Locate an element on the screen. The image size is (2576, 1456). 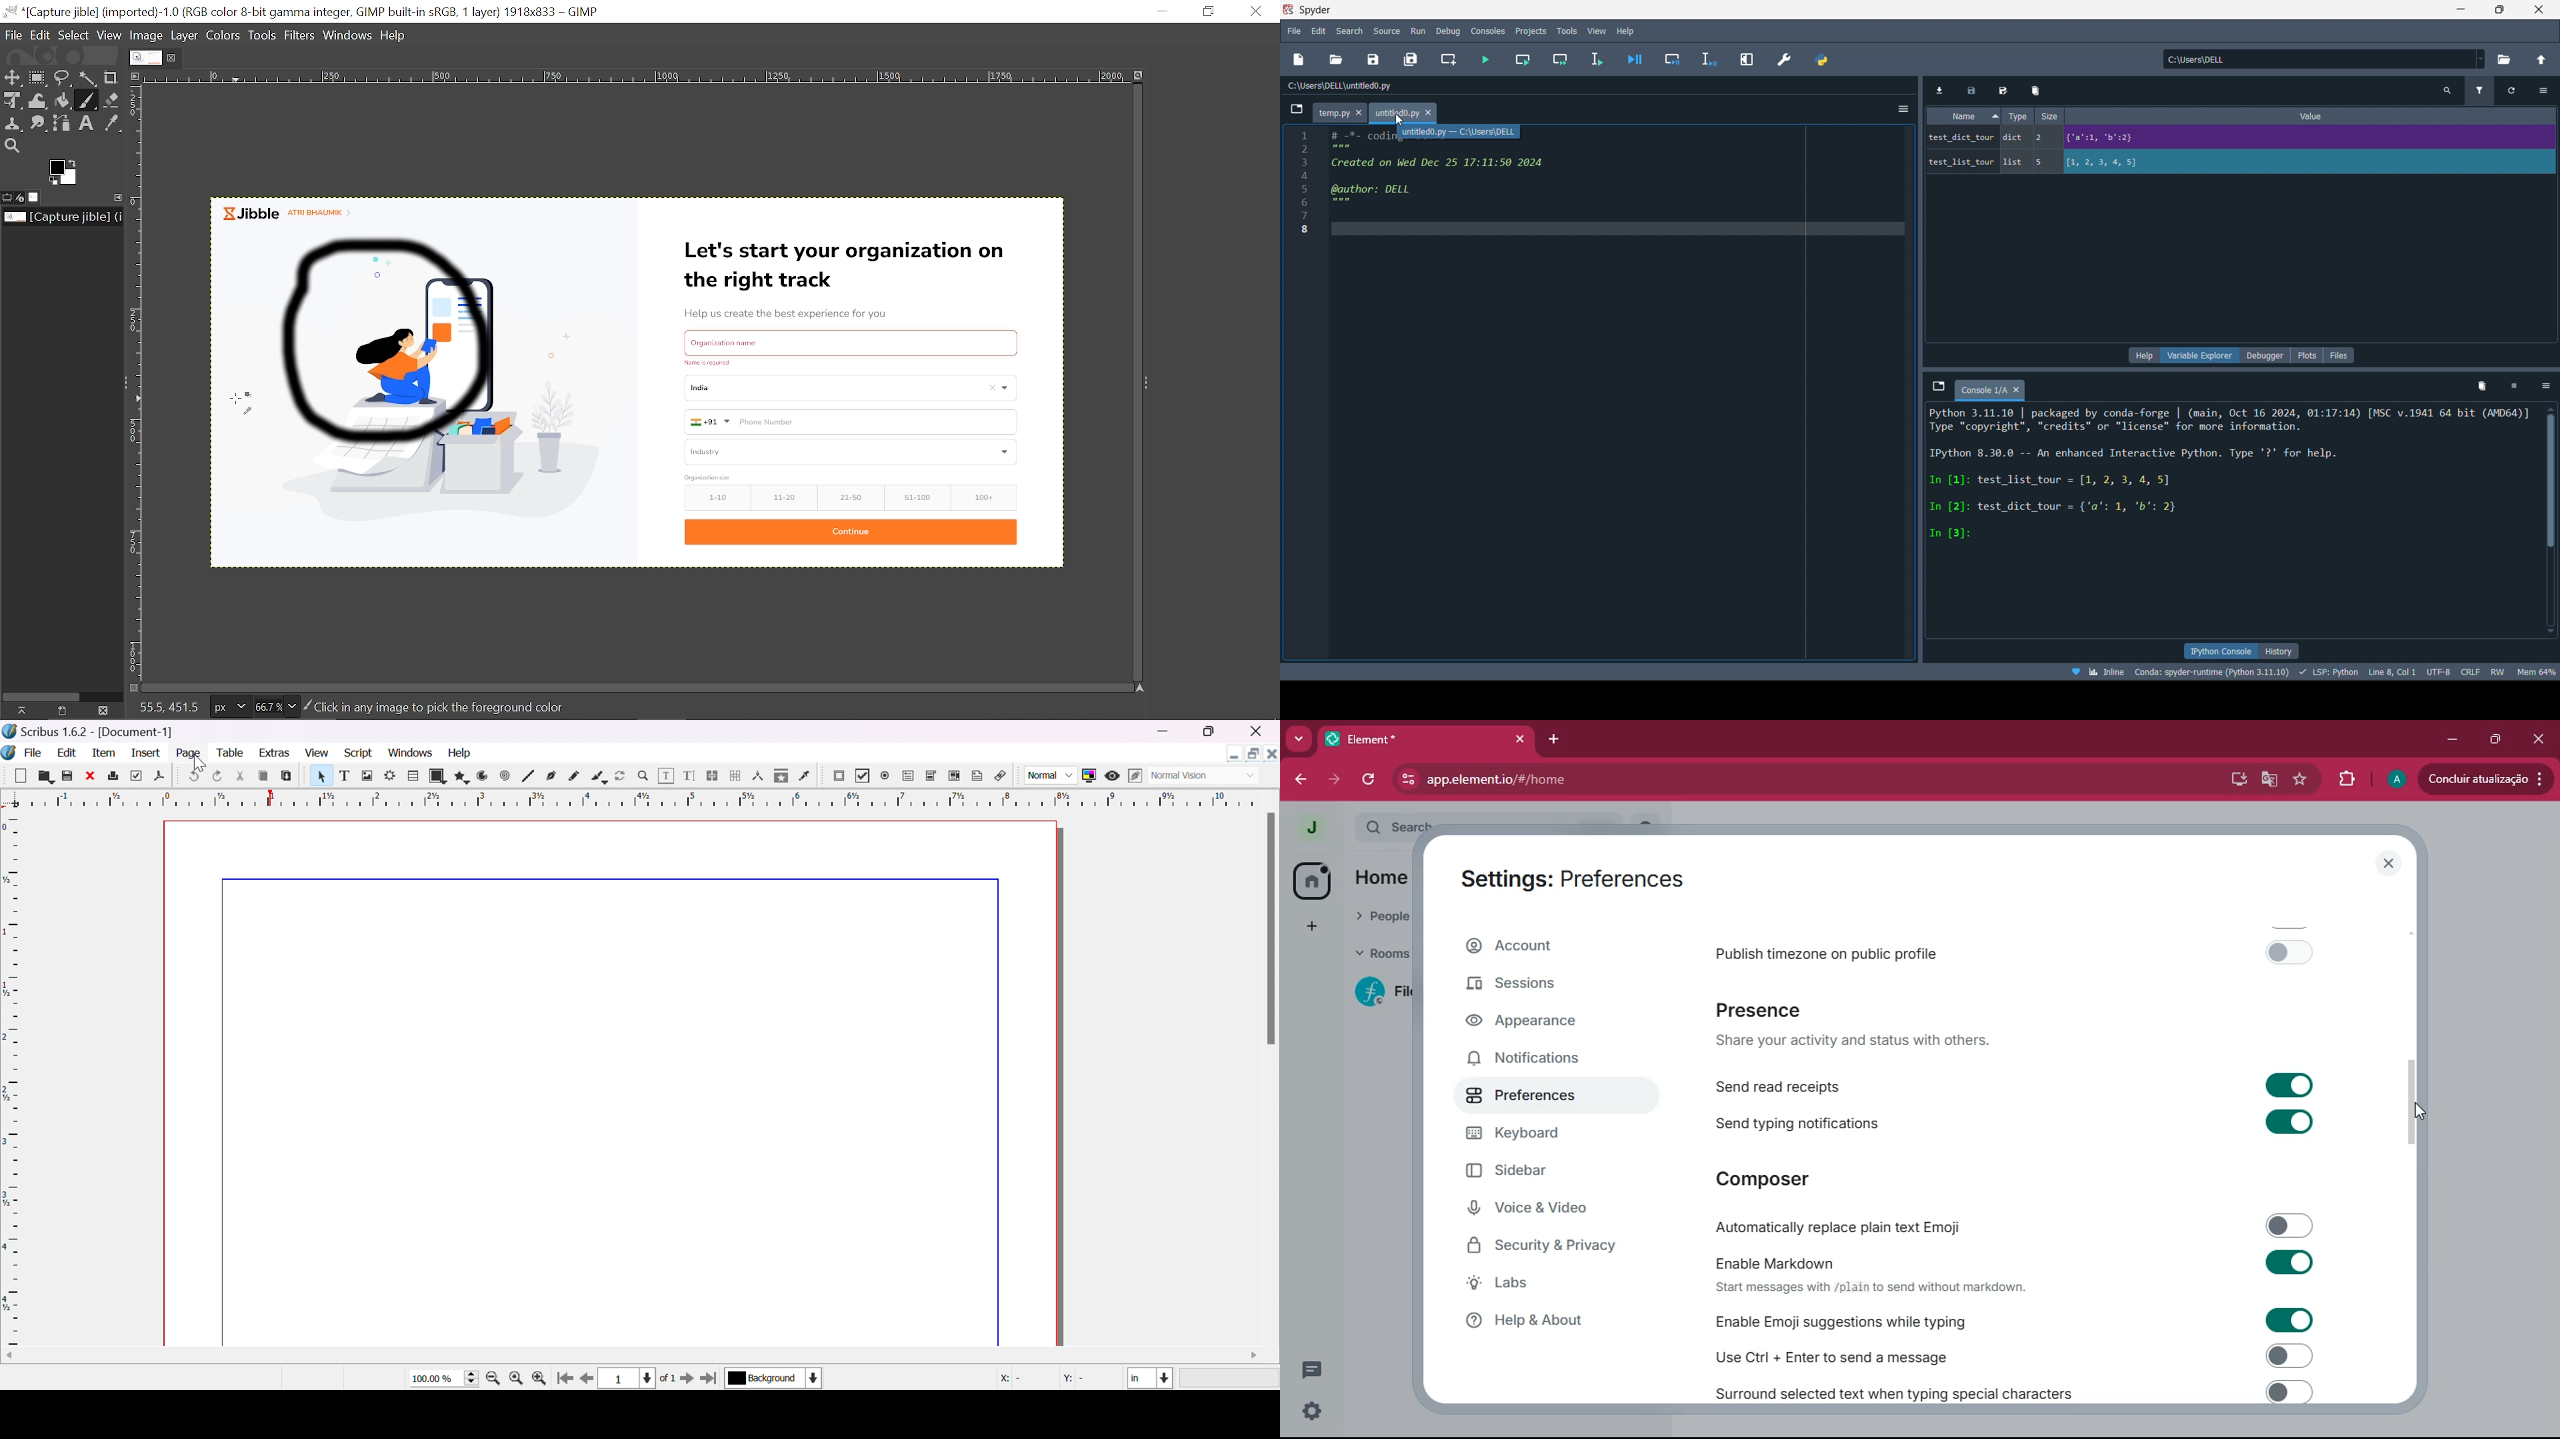
link text frames is located at coordinates (715, 777).